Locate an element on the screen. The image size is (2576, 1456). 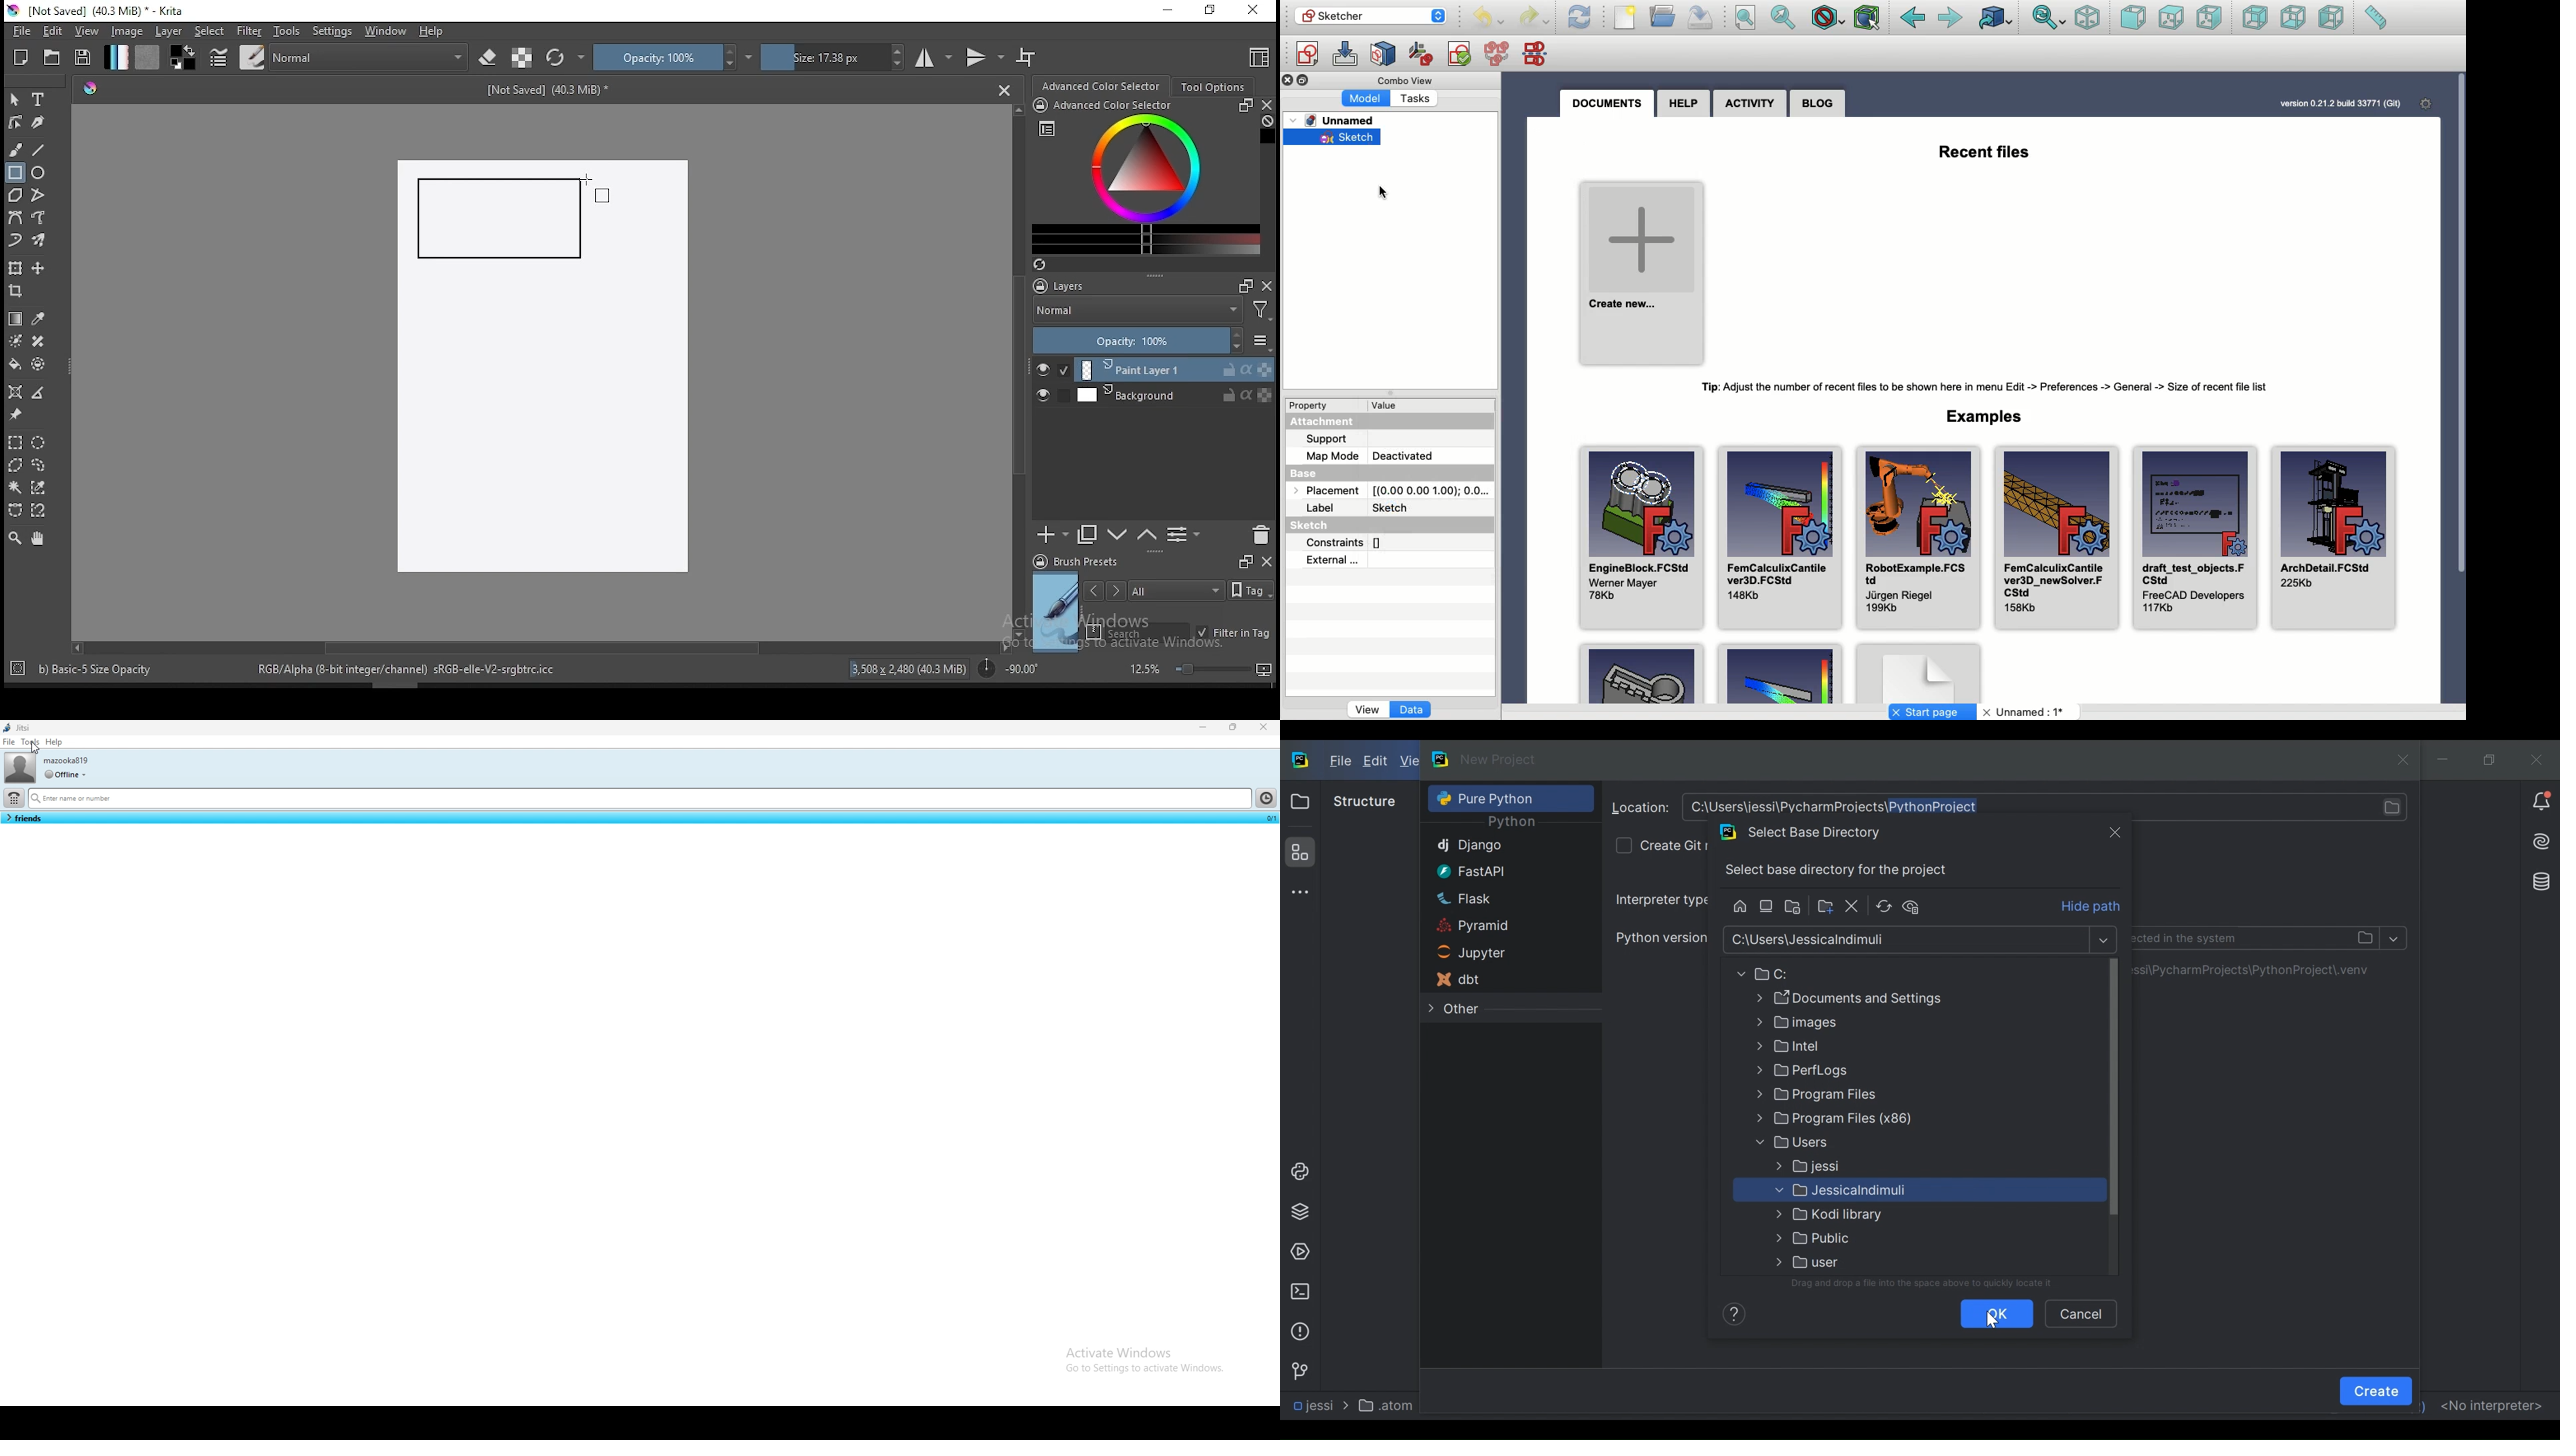
Attachment is located at coordinates (1326, 423).